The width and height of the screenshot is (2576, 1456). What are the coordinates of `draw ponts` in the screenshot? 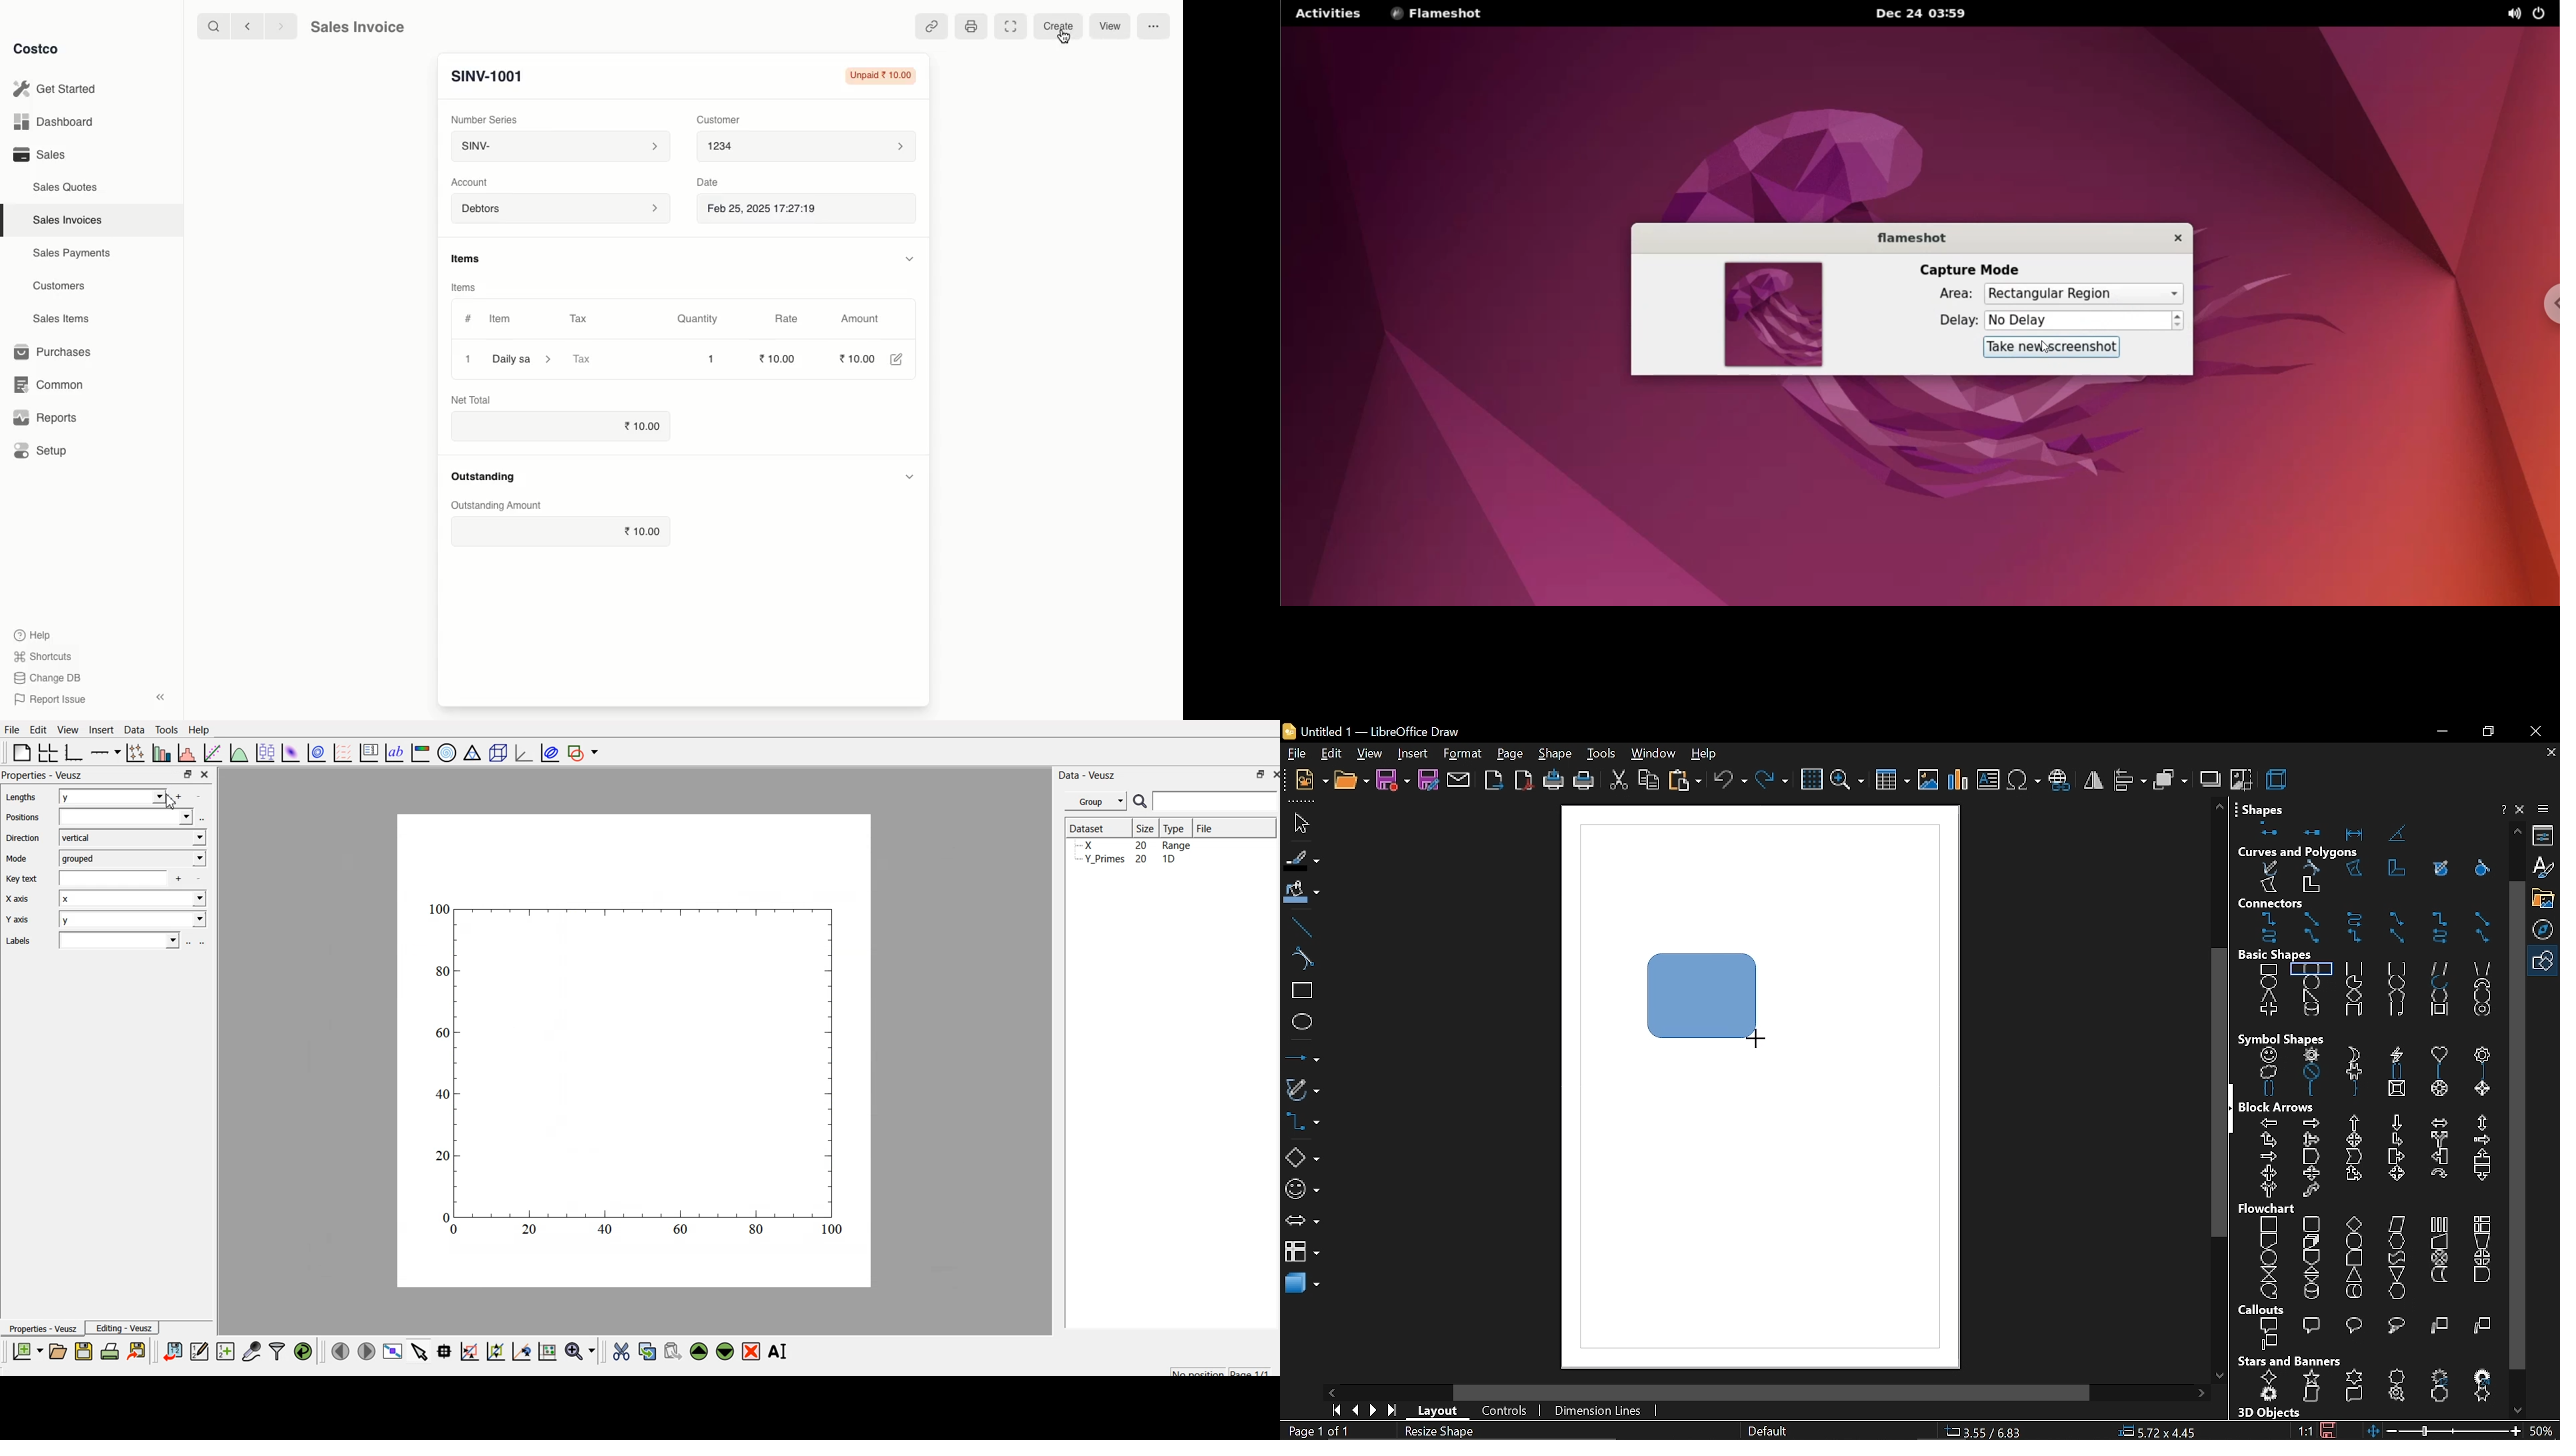 It's located at (495, 1352).